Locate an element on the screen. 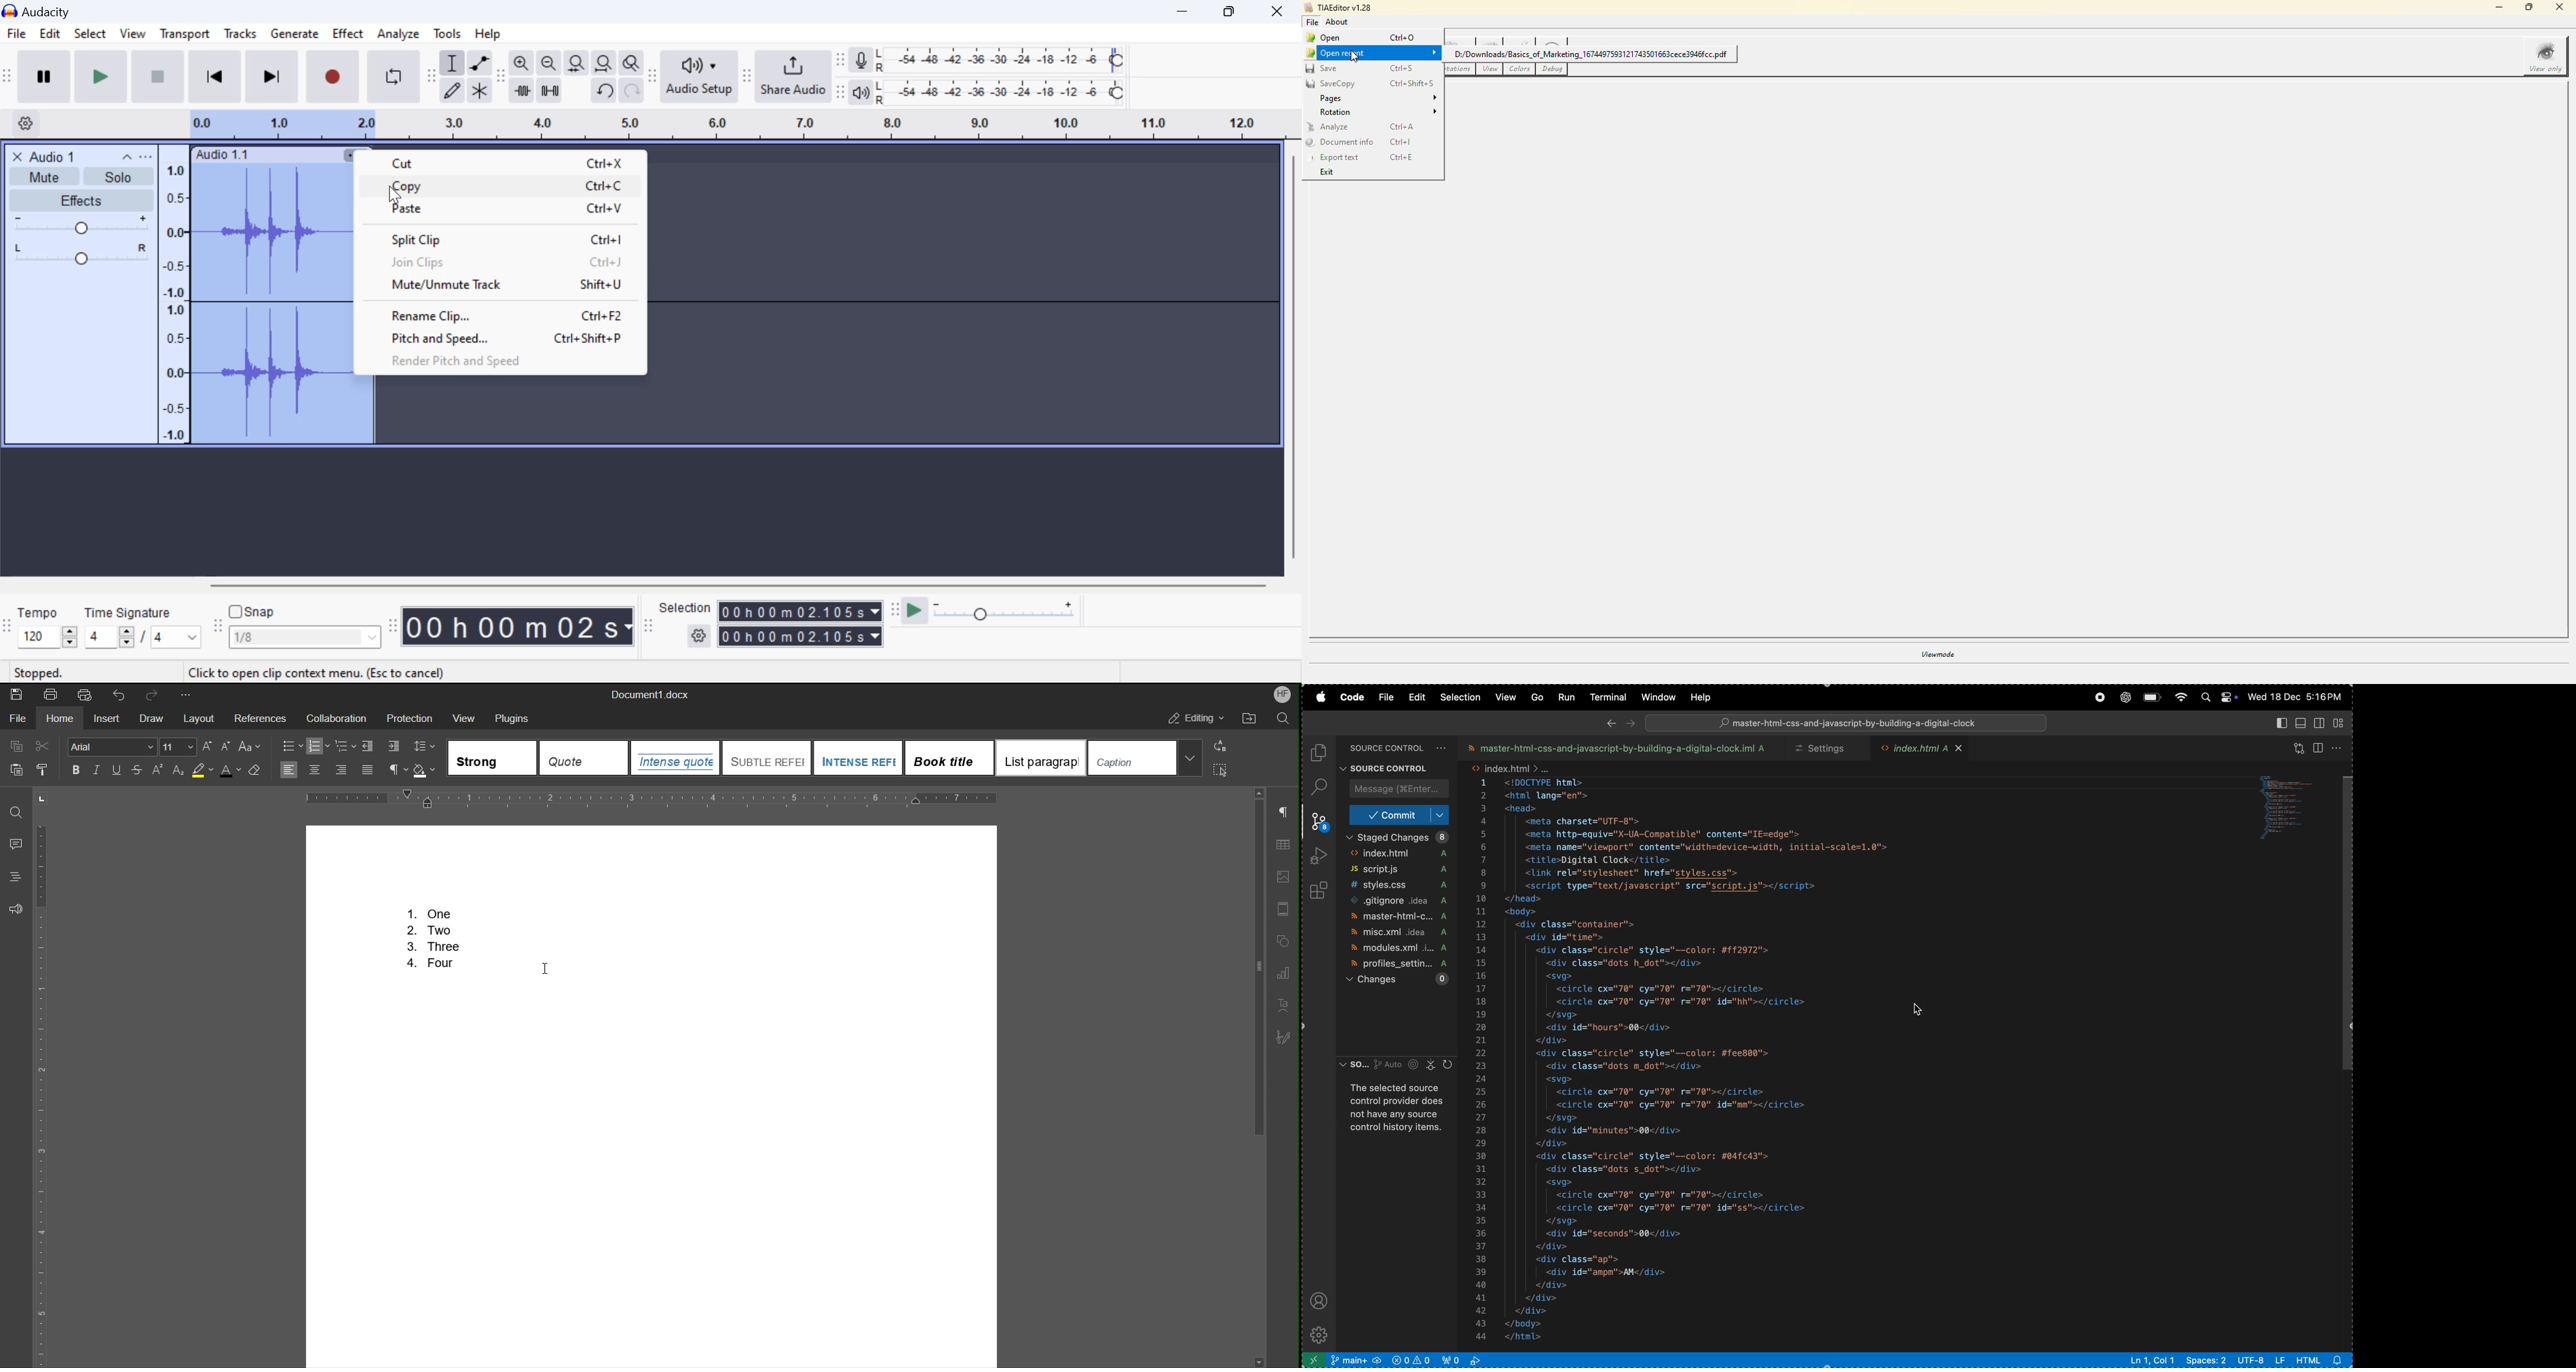 The width and height of the screenshot is (2576, 1372). Right Align is located at coordinates (341, 771).